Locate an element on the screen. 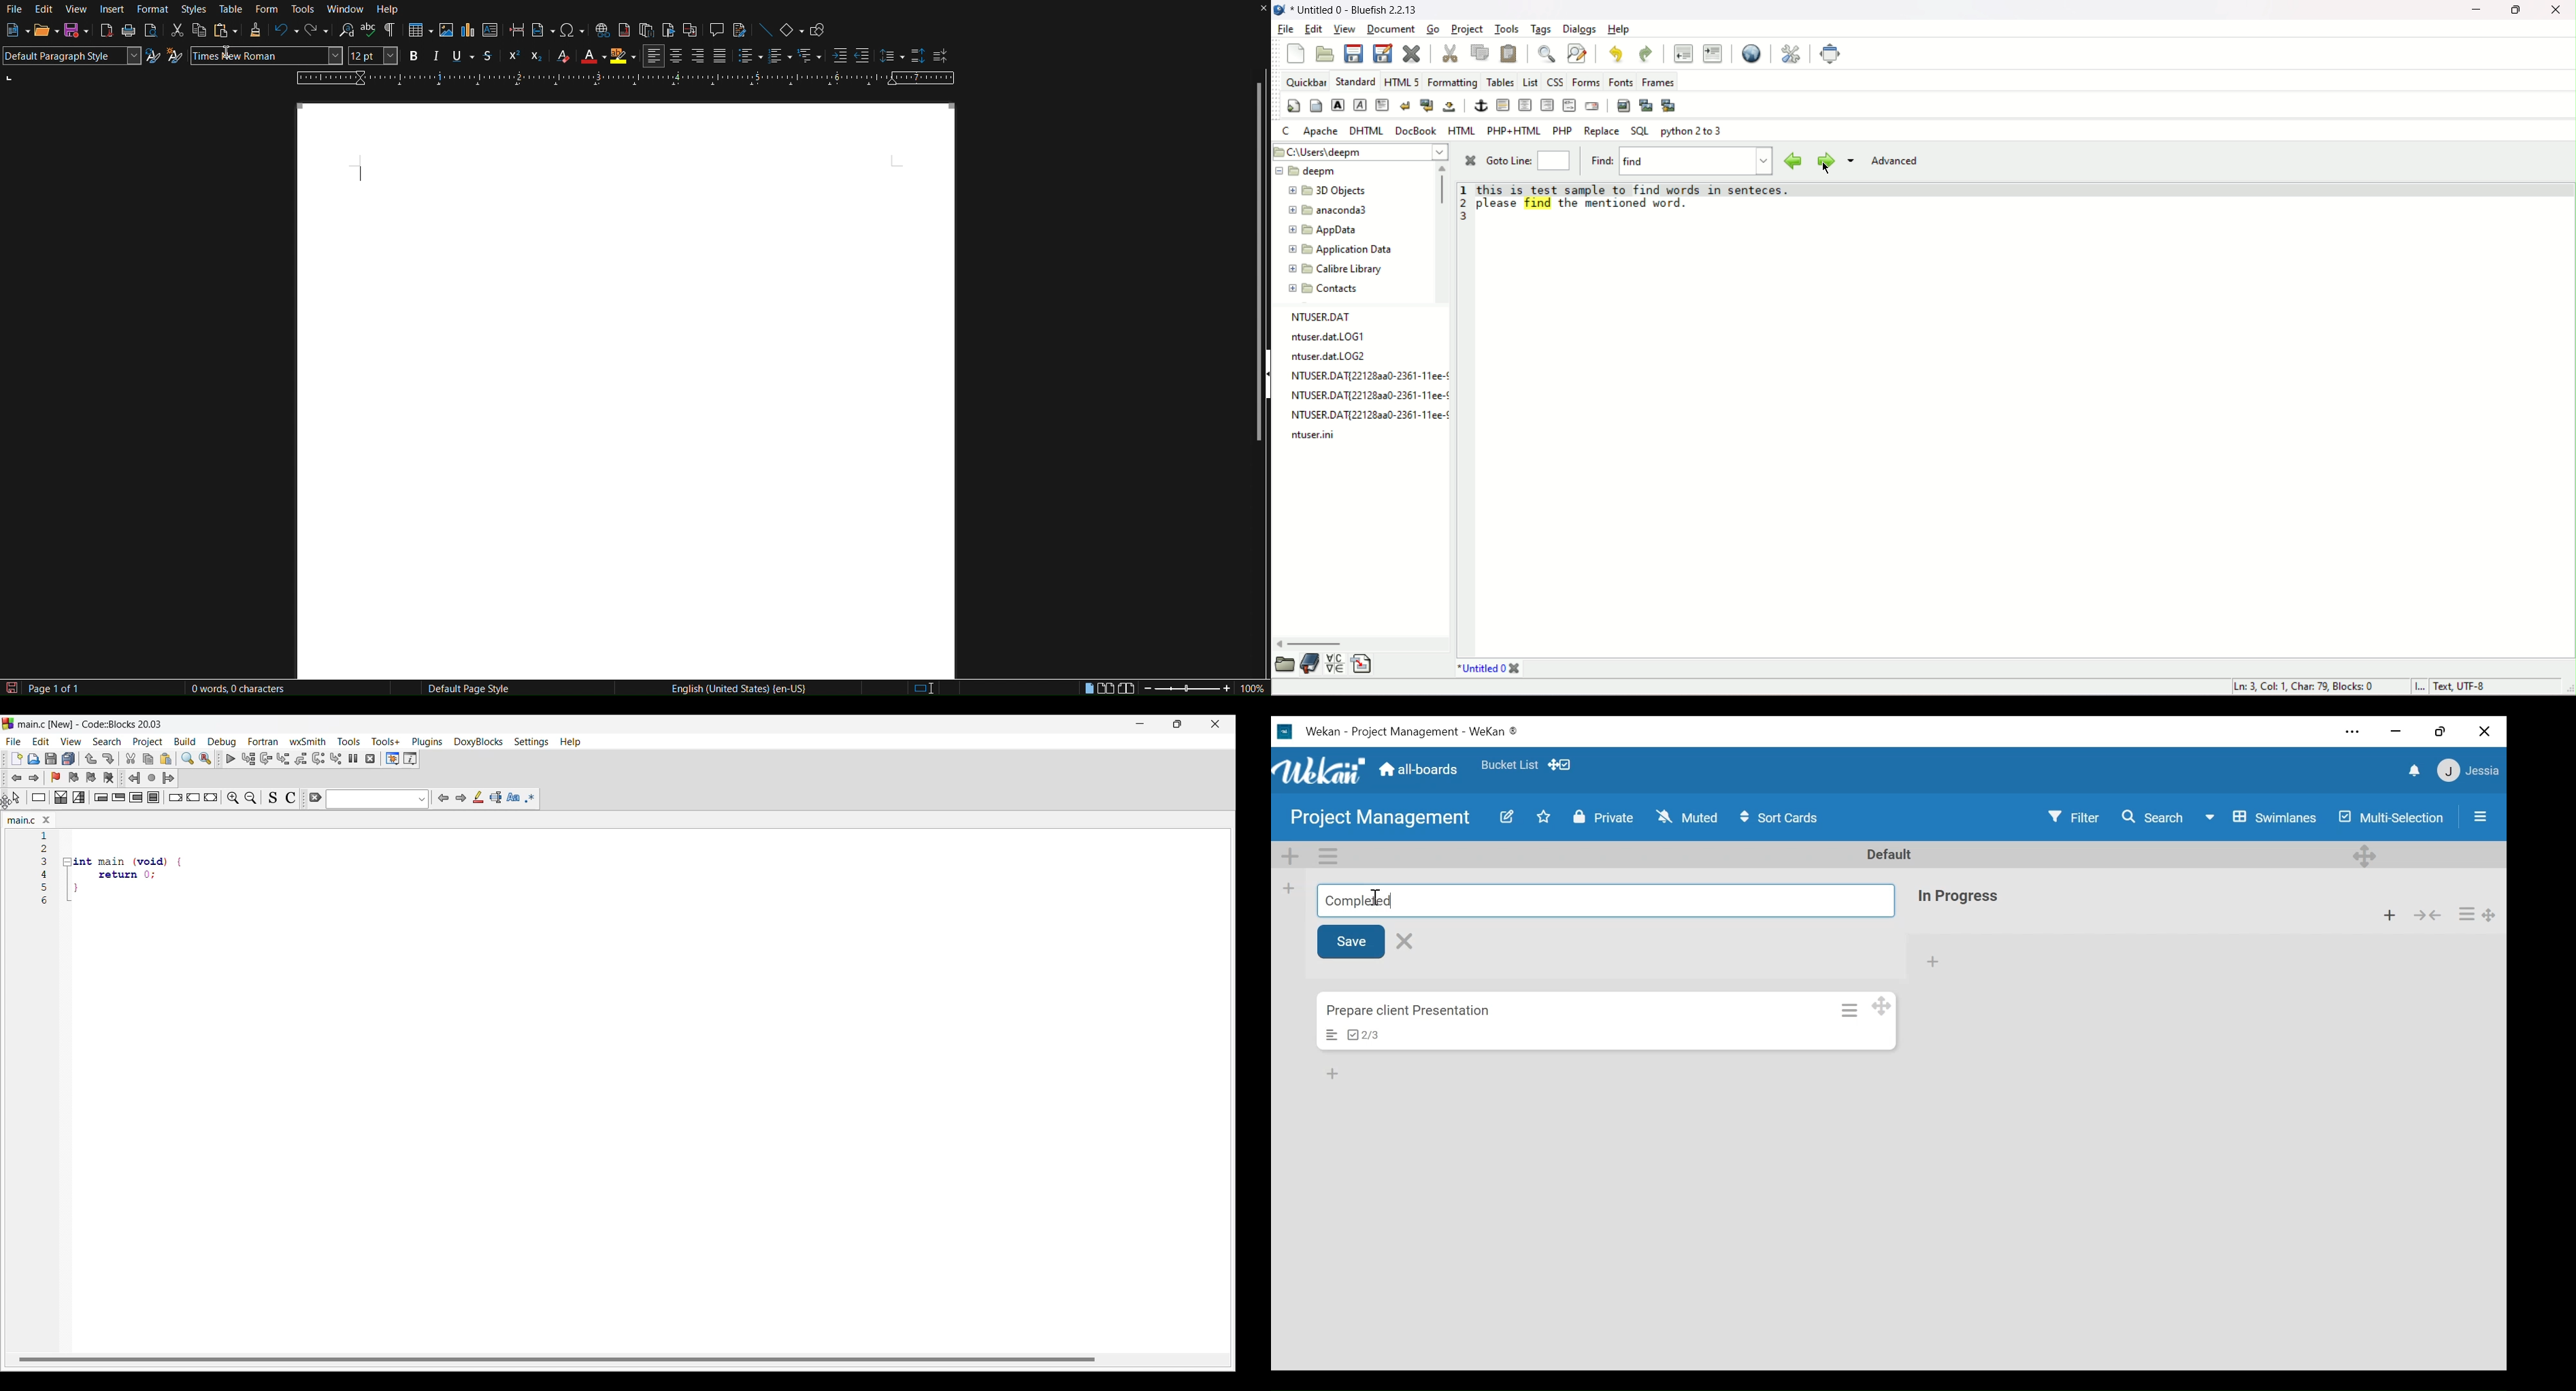  Insert Graph is located at coordinates (468, 30).